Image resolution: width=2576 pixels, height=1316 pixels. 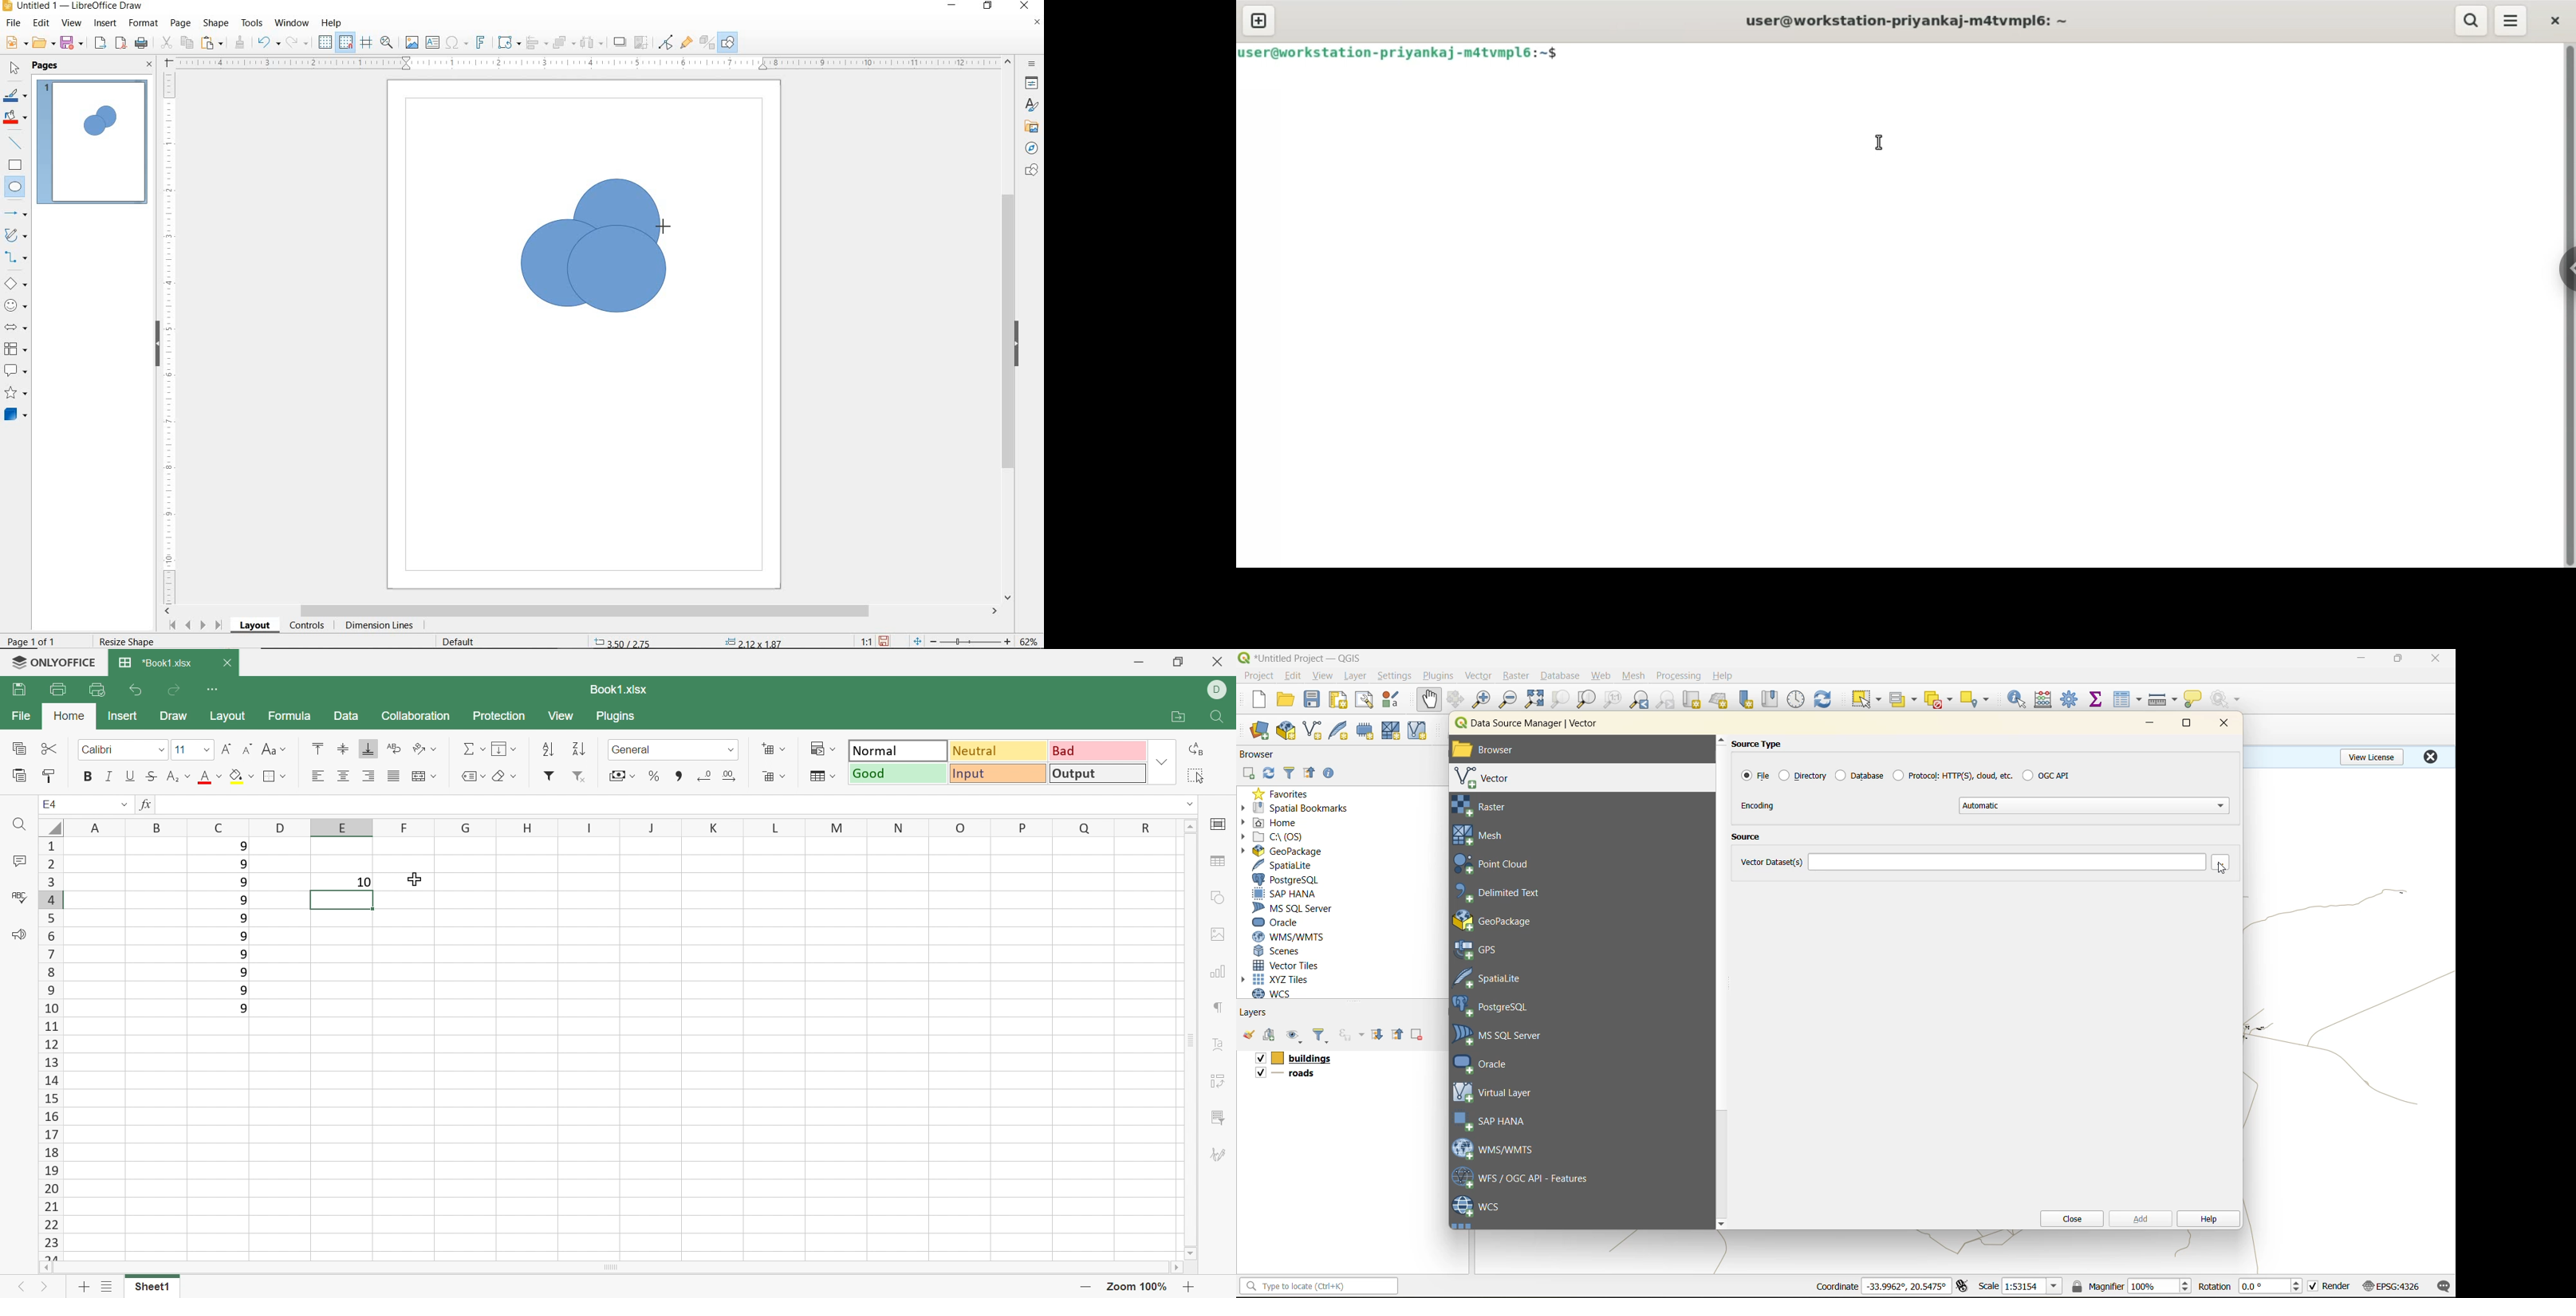 I want to click on Percent style, so click(x=655, y=776).